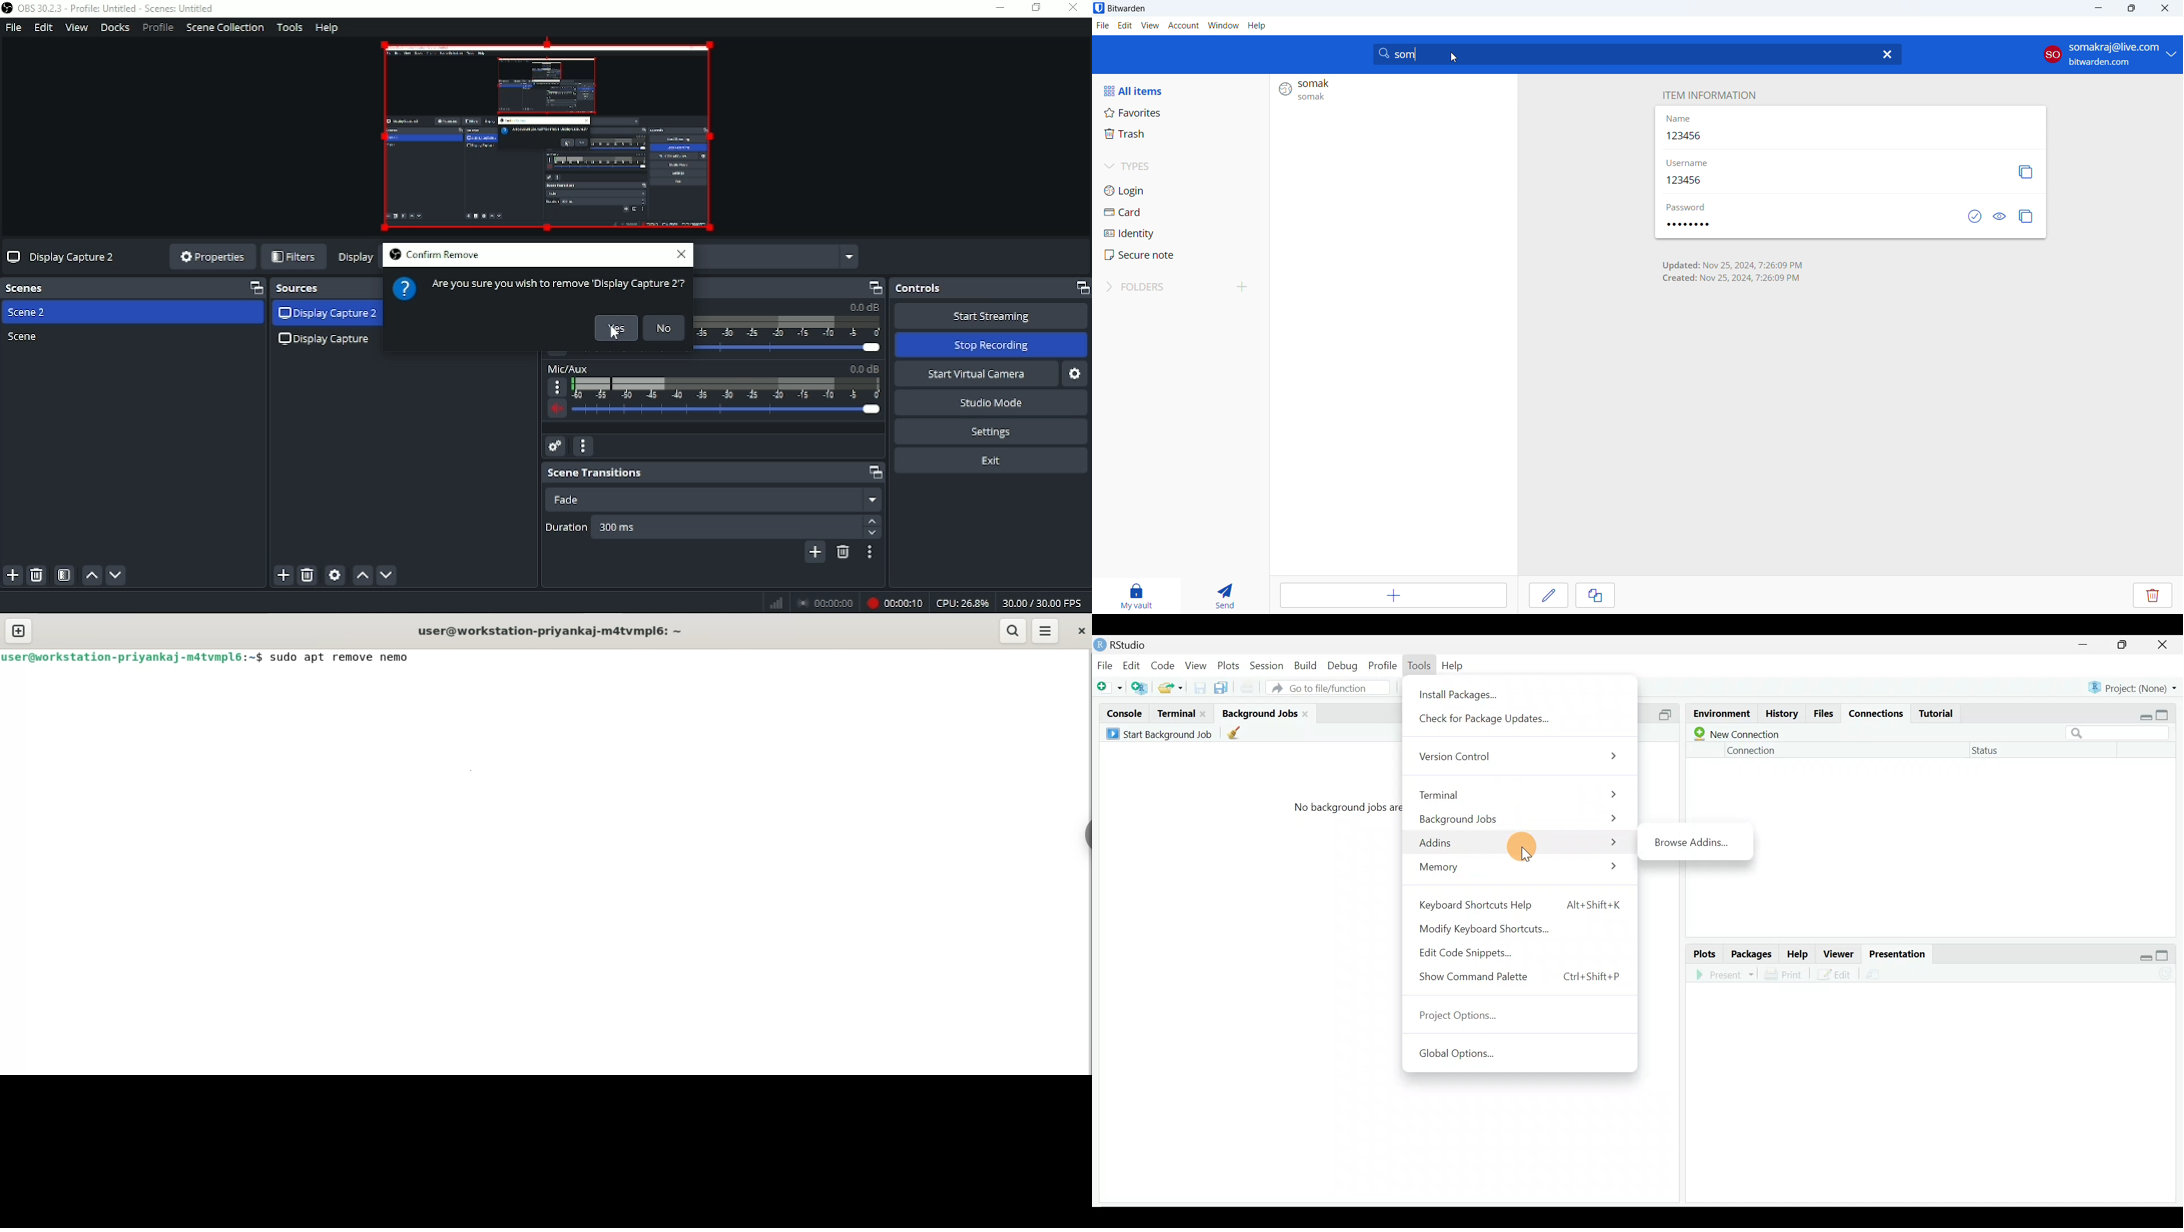 This screenshot has width=2184, height=1232. I want to click on Add source, so click(282, 575).